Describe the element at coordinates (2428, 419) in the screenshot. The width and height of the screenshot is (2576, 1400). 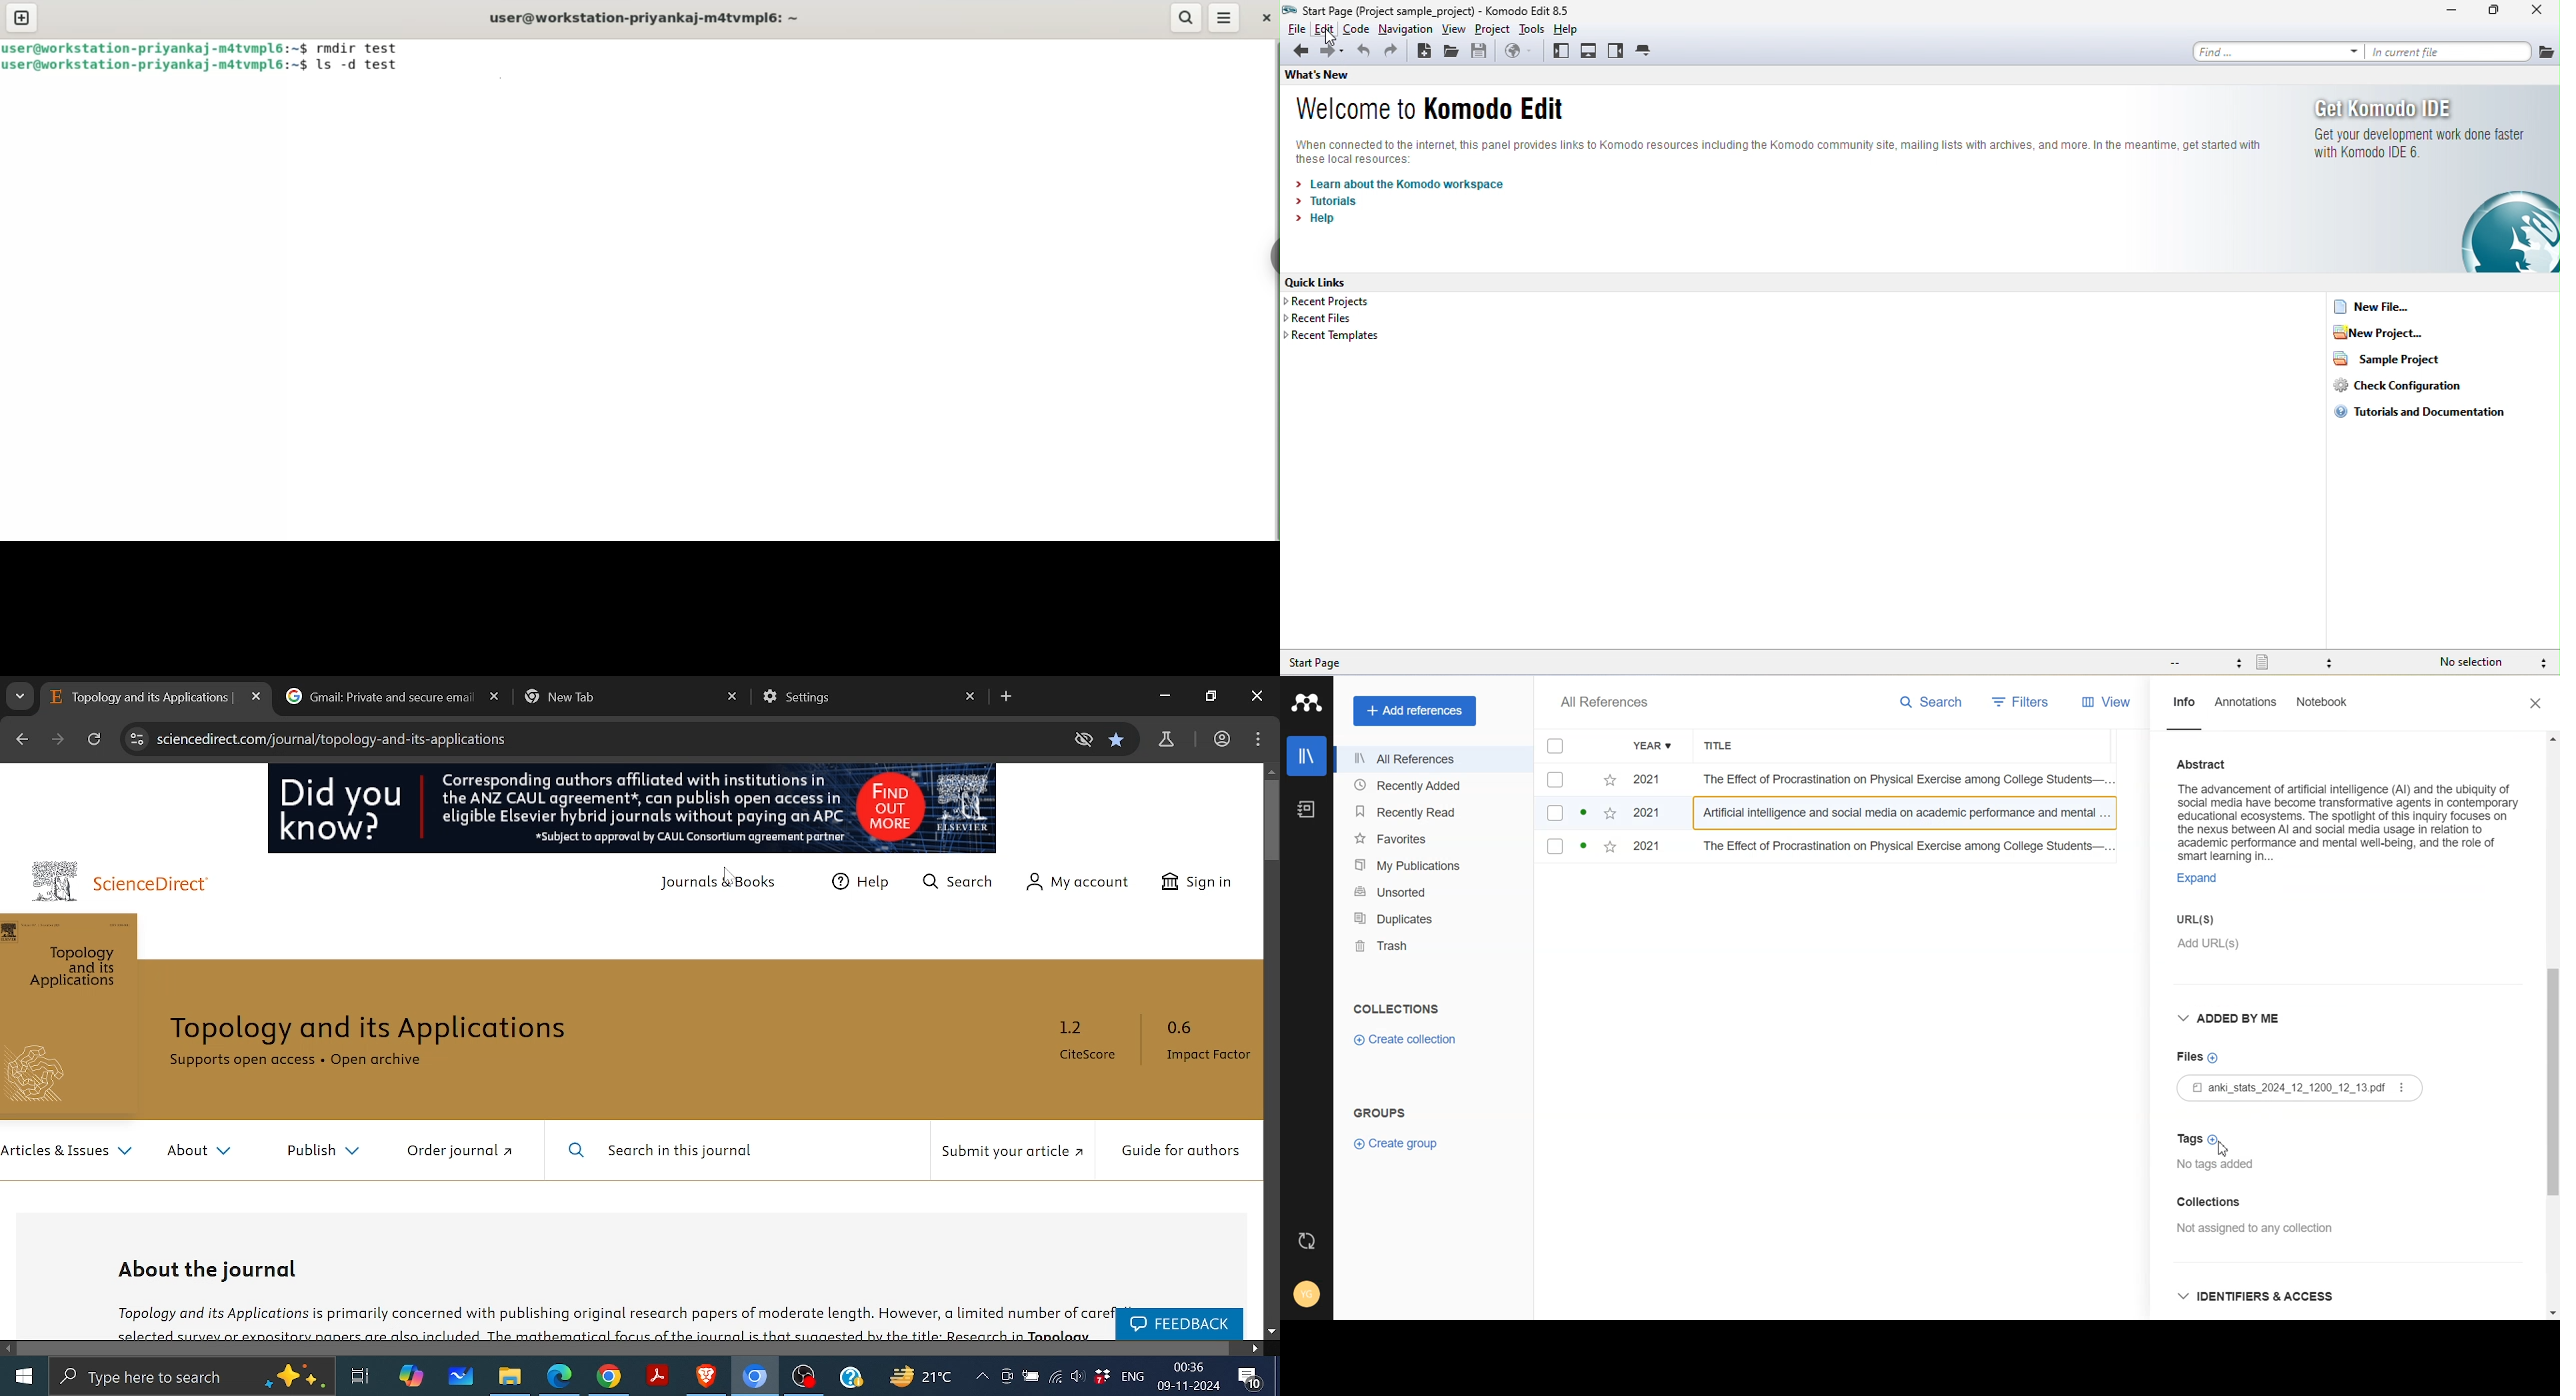
I see `tutorials and documentation` at that location.